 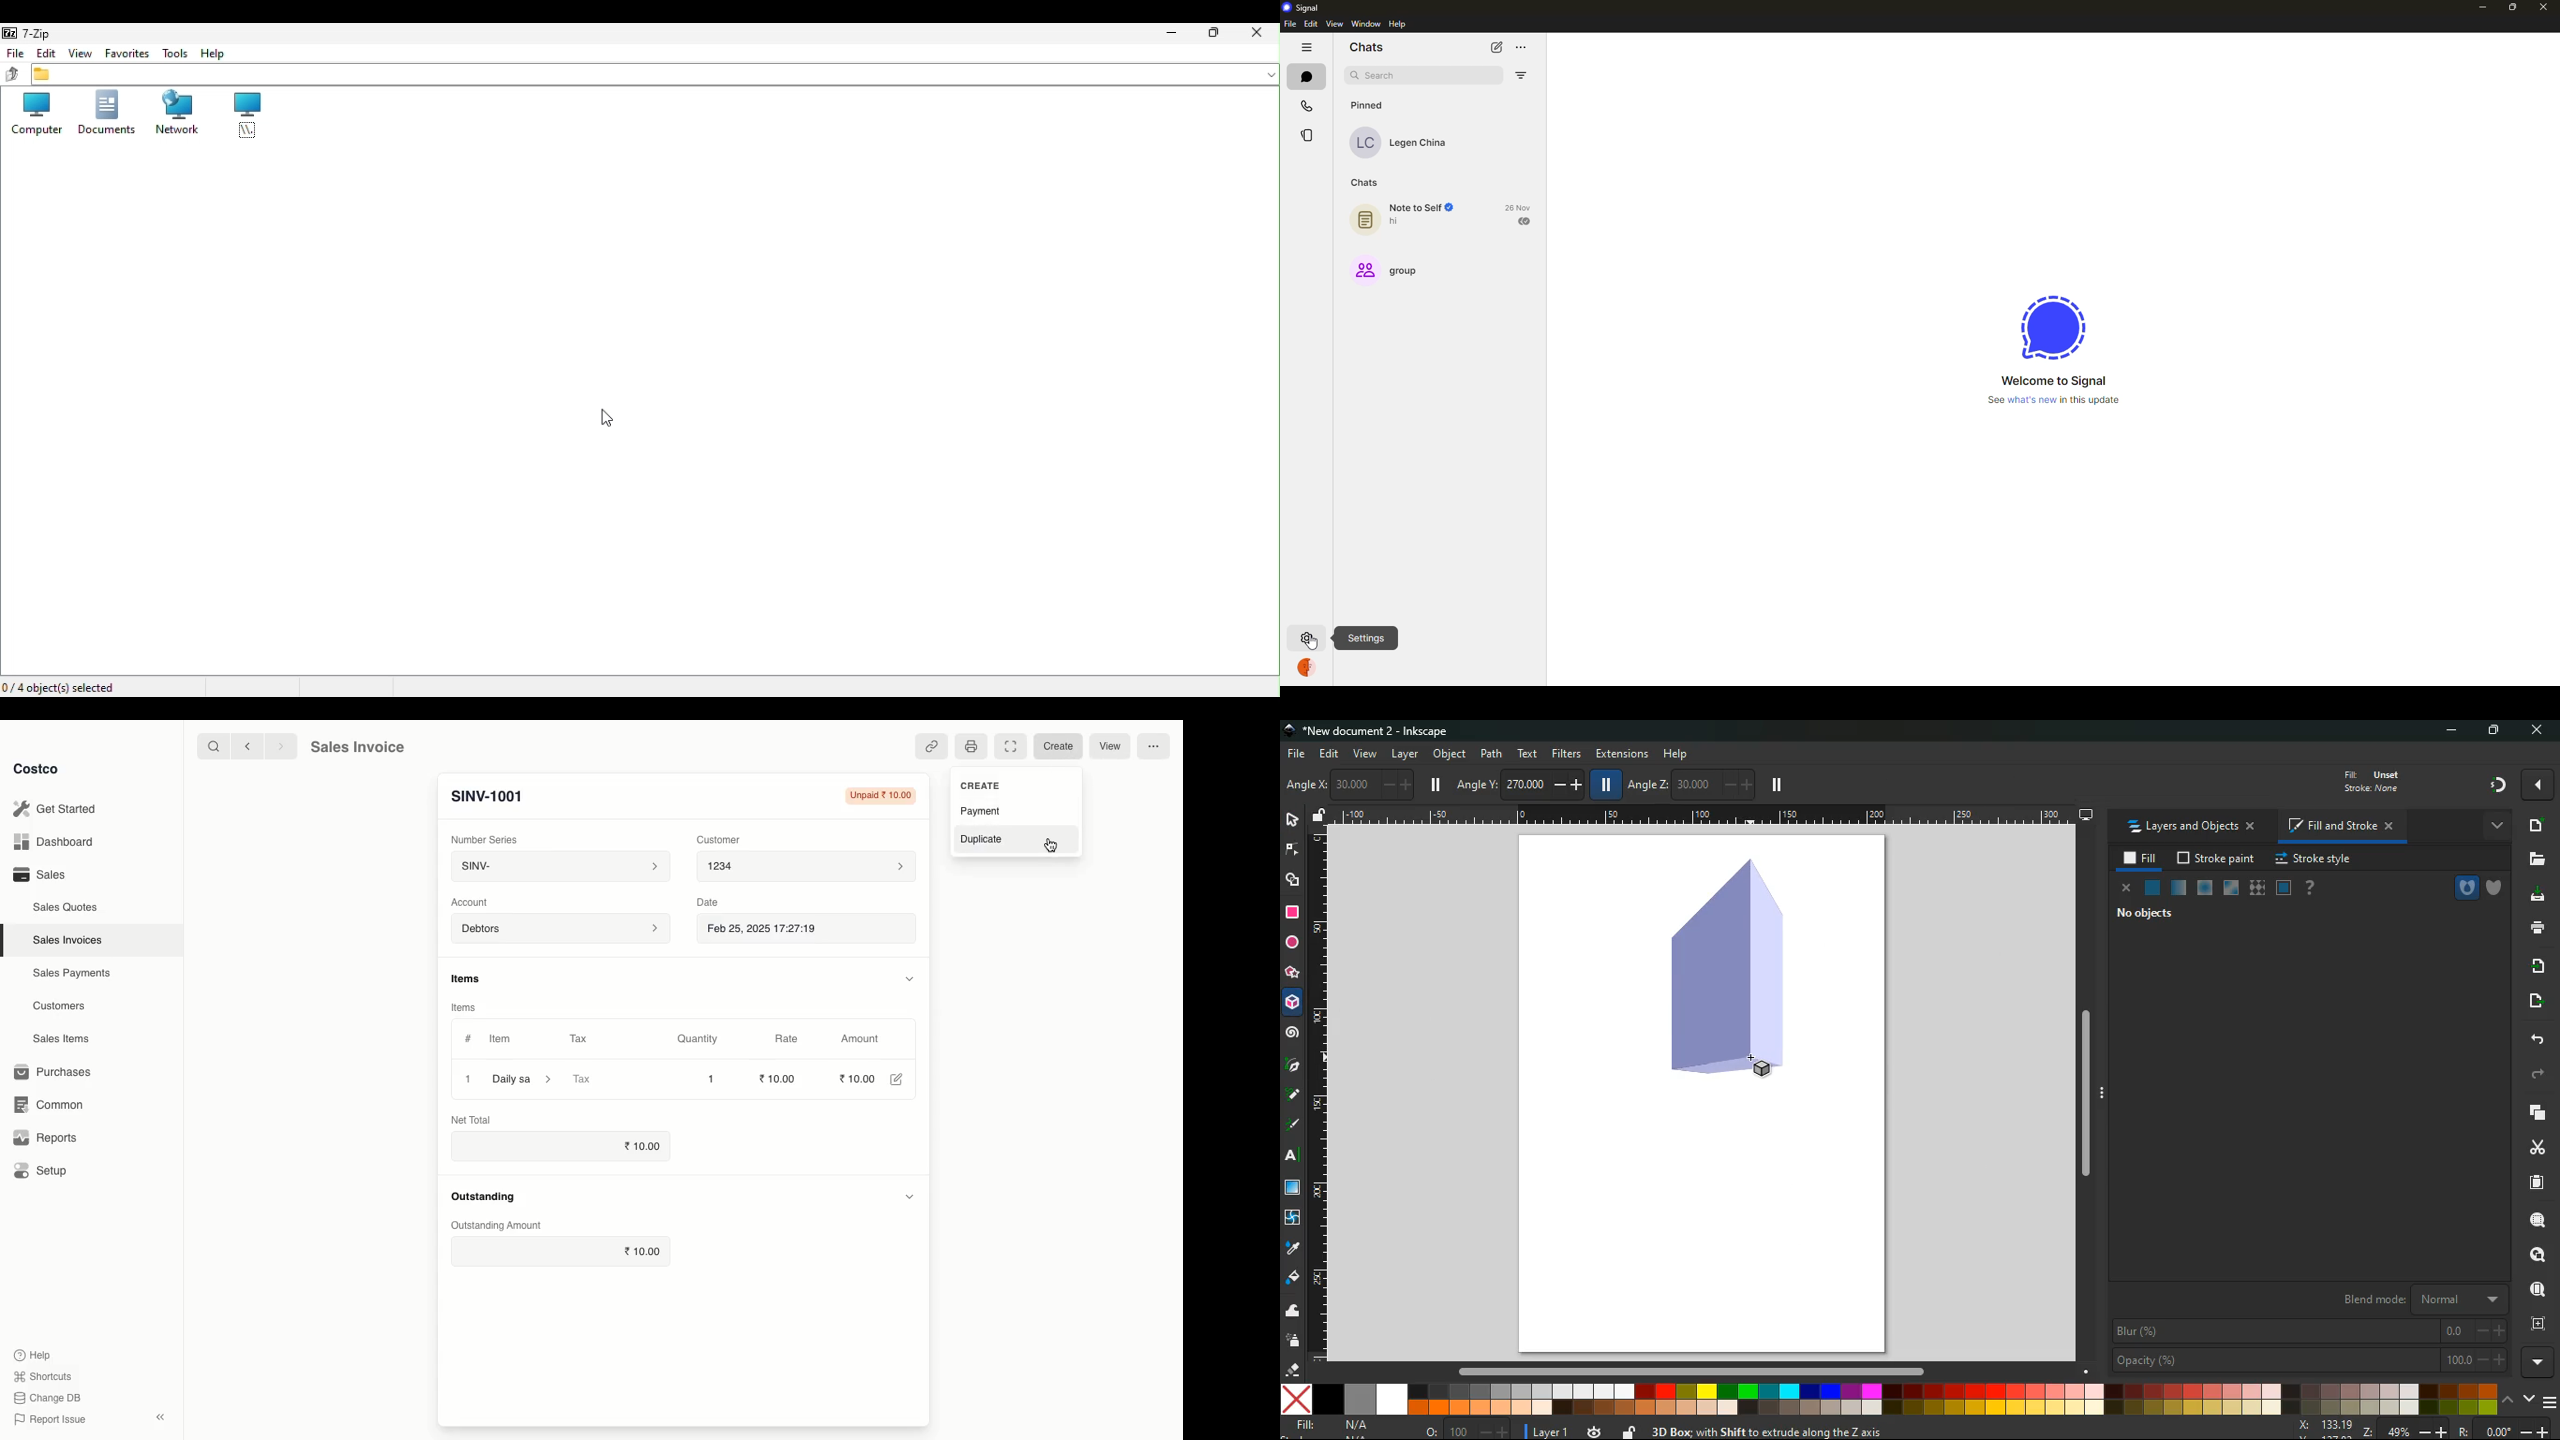 What do you see at coordinates (52, 1419) in the screenshot?
I see `Report Issue` at bounding box center [52, 1419].